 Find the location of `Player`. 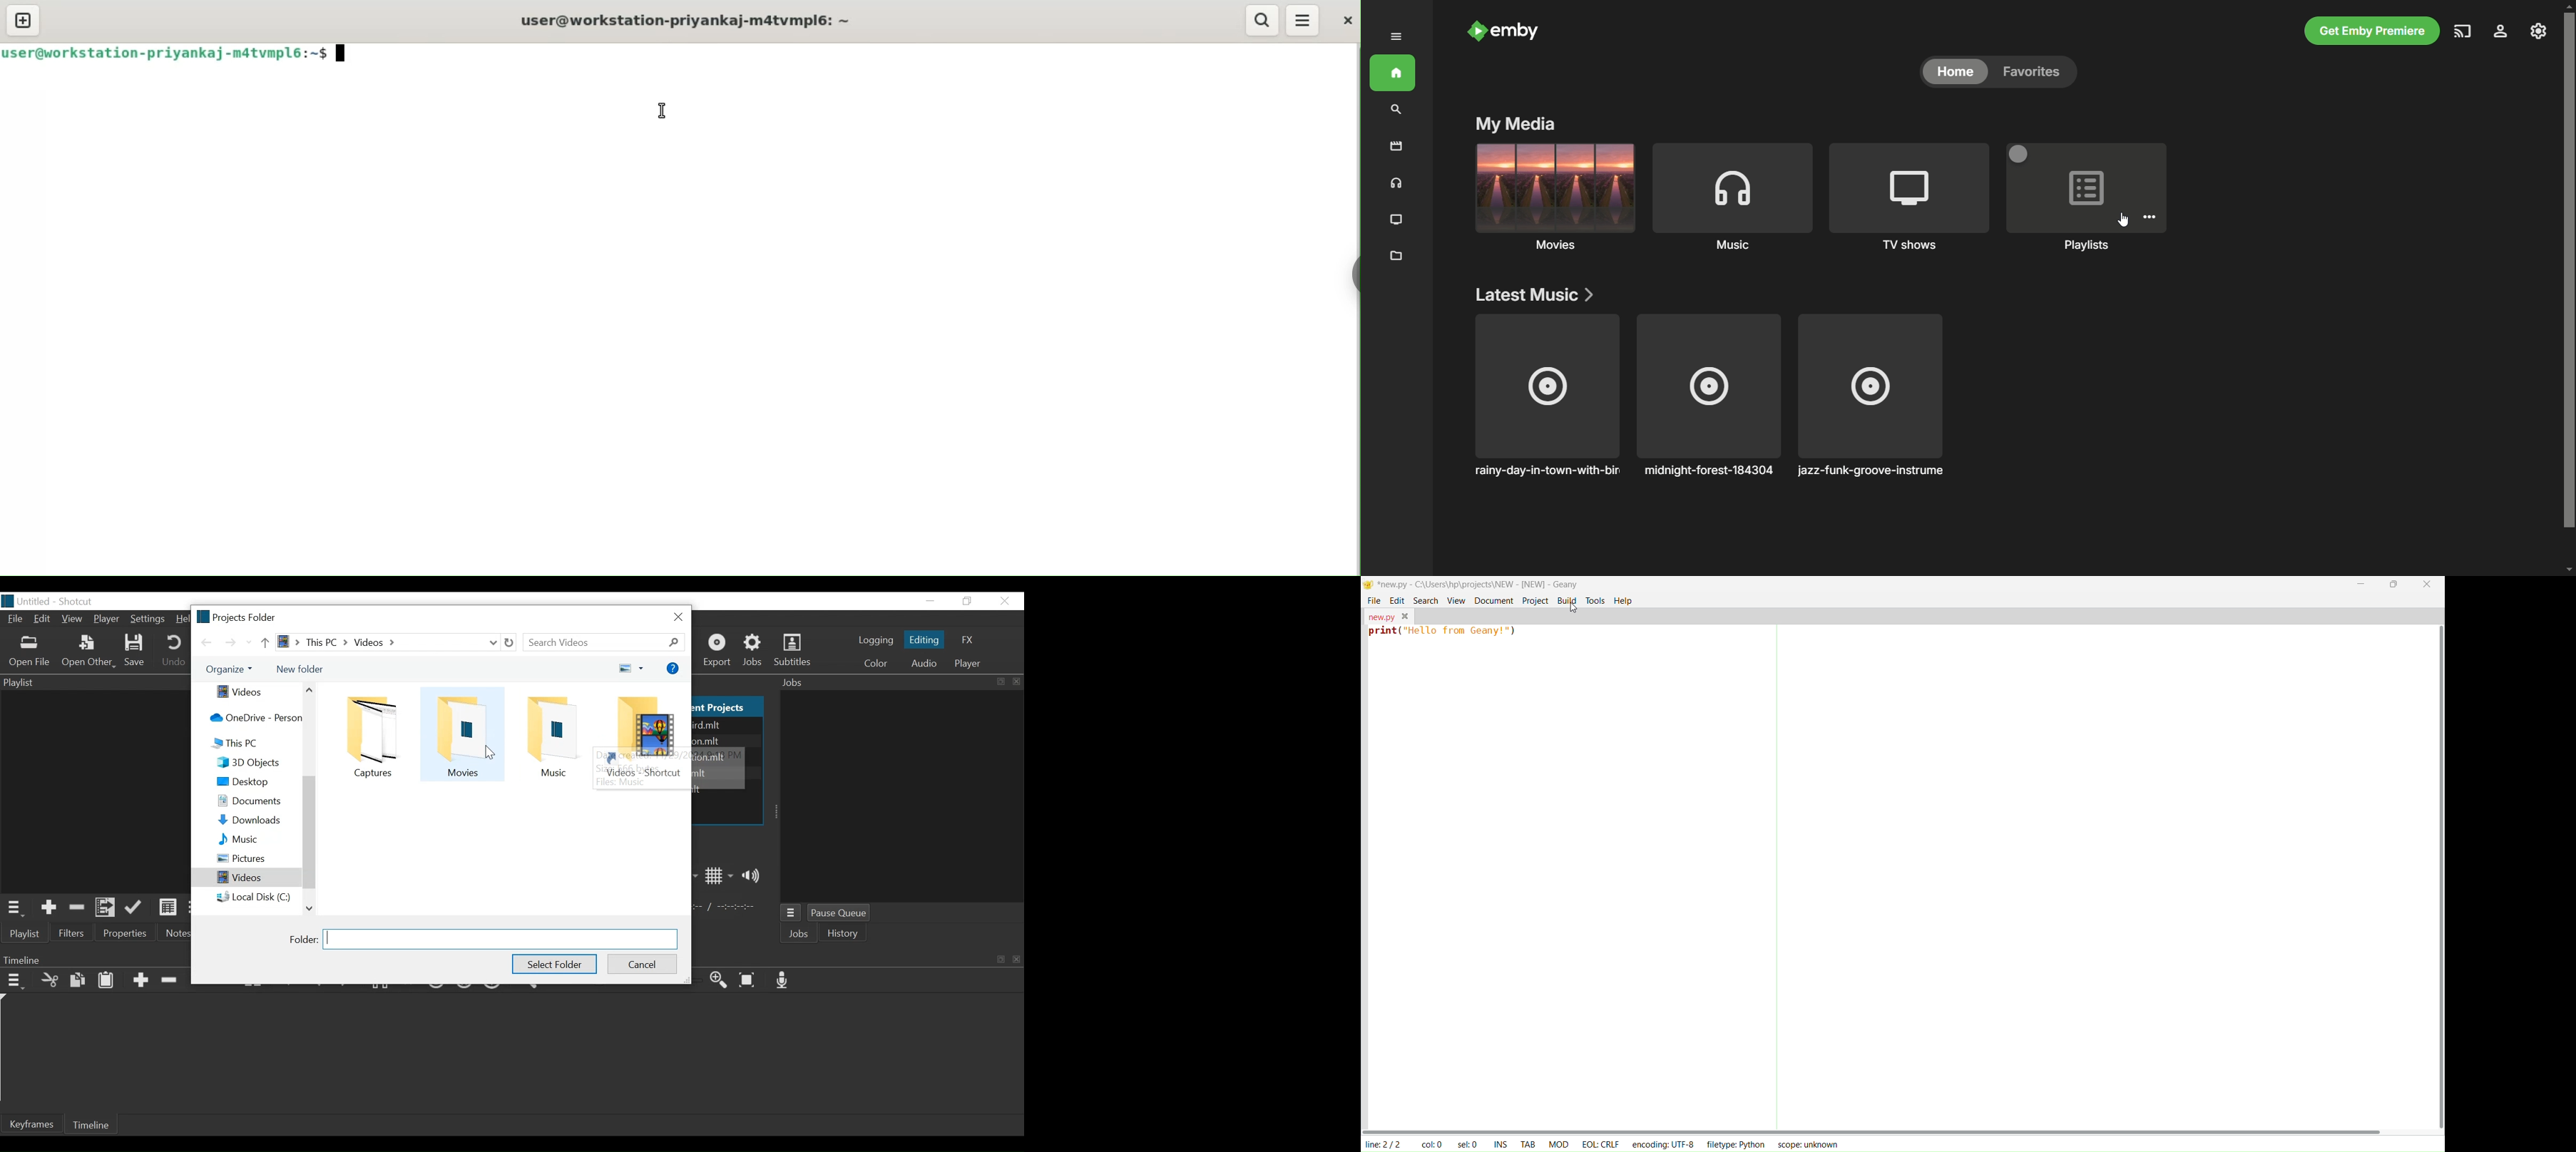

Player is located at coordinates (107, 619).